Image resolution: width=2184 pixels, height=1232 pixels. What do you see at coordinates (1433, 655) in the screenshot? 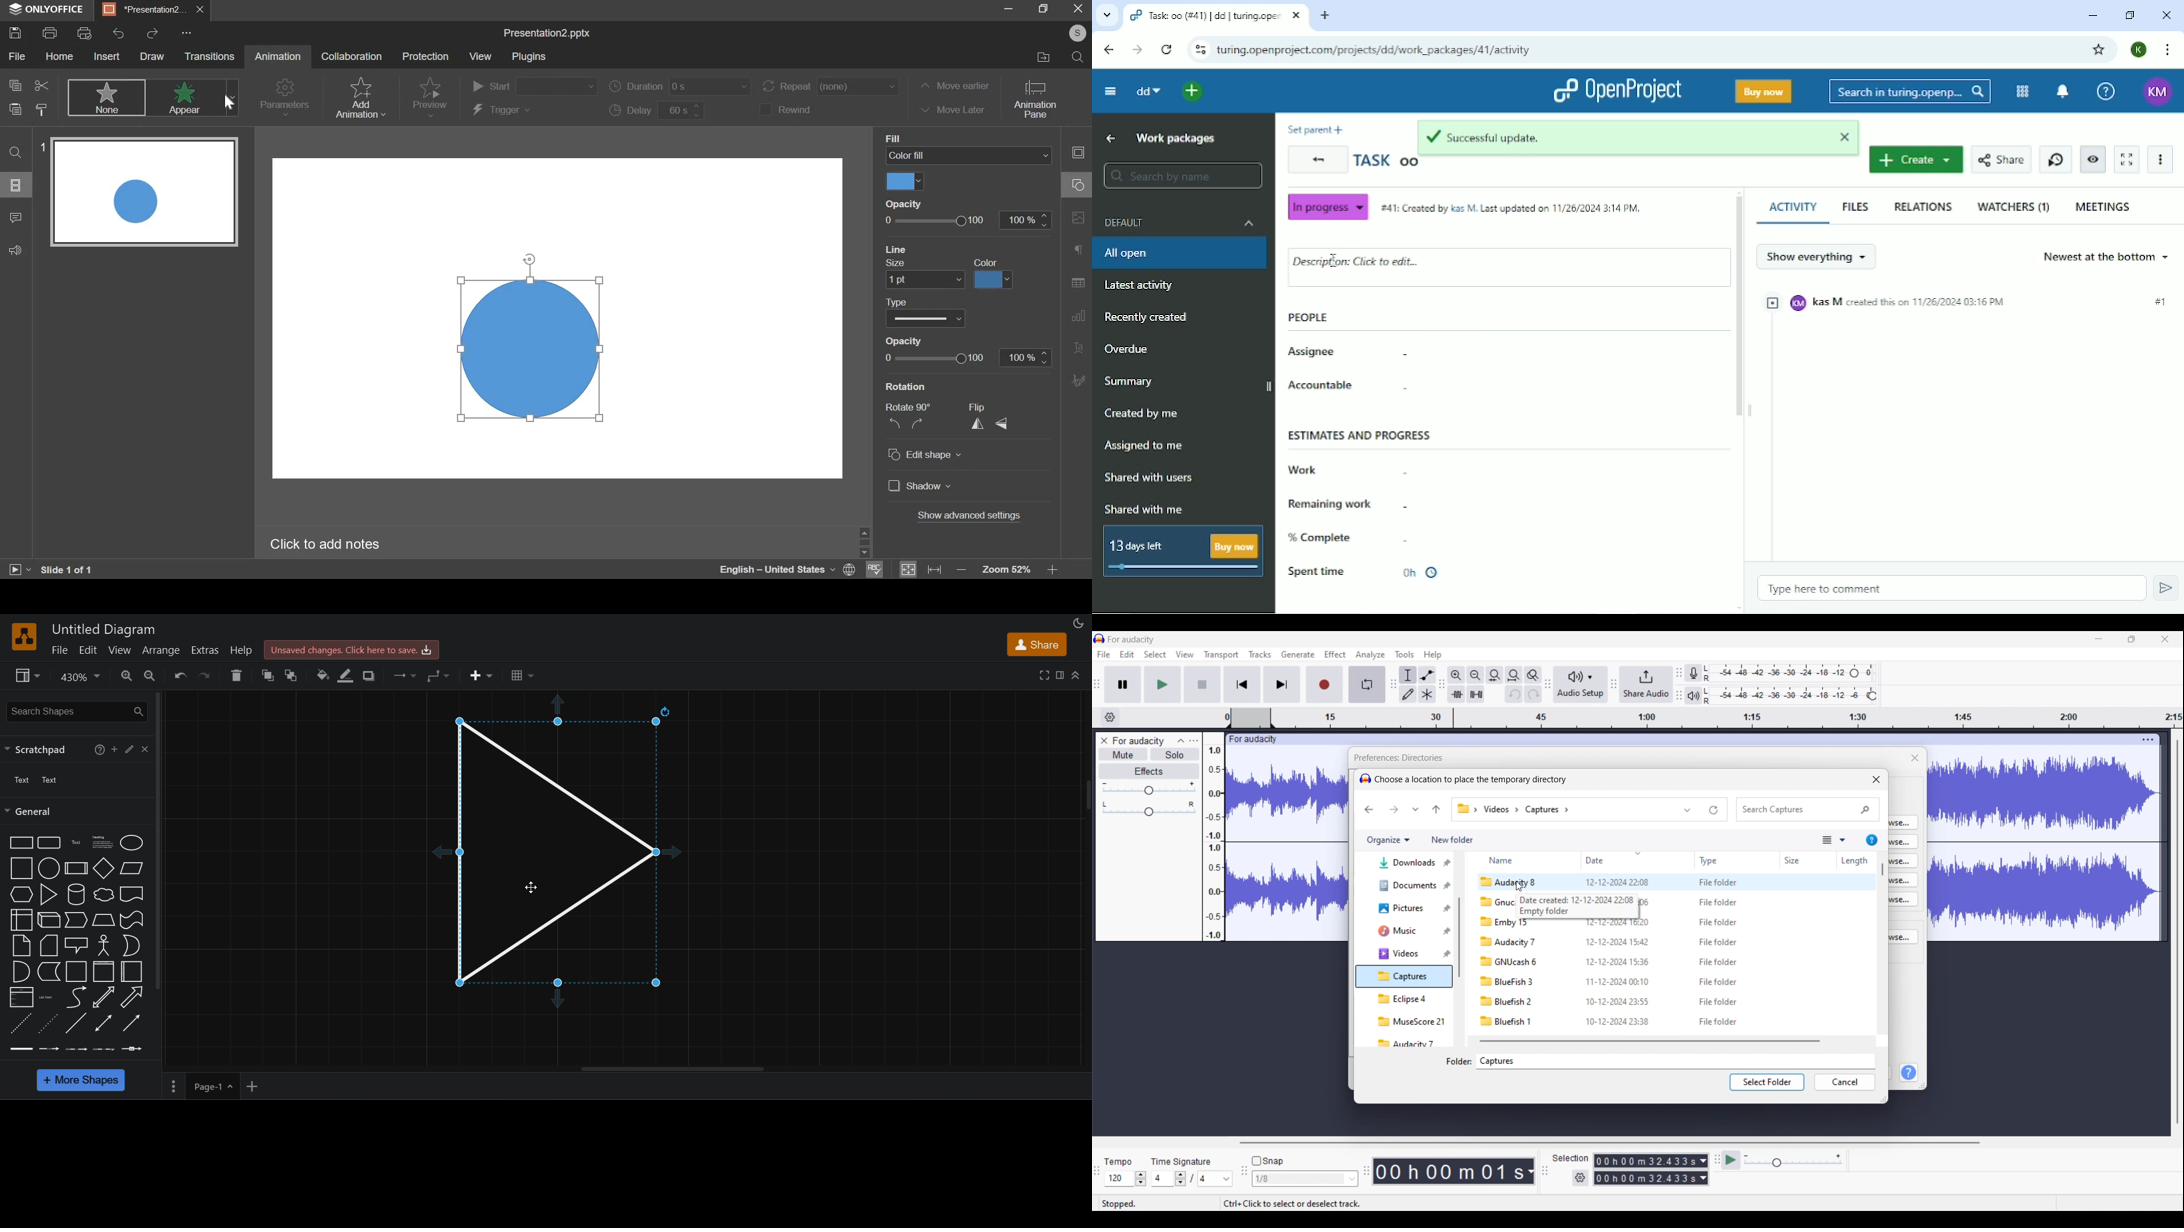
I see `Help menu` at bounding box center [1433, 655].